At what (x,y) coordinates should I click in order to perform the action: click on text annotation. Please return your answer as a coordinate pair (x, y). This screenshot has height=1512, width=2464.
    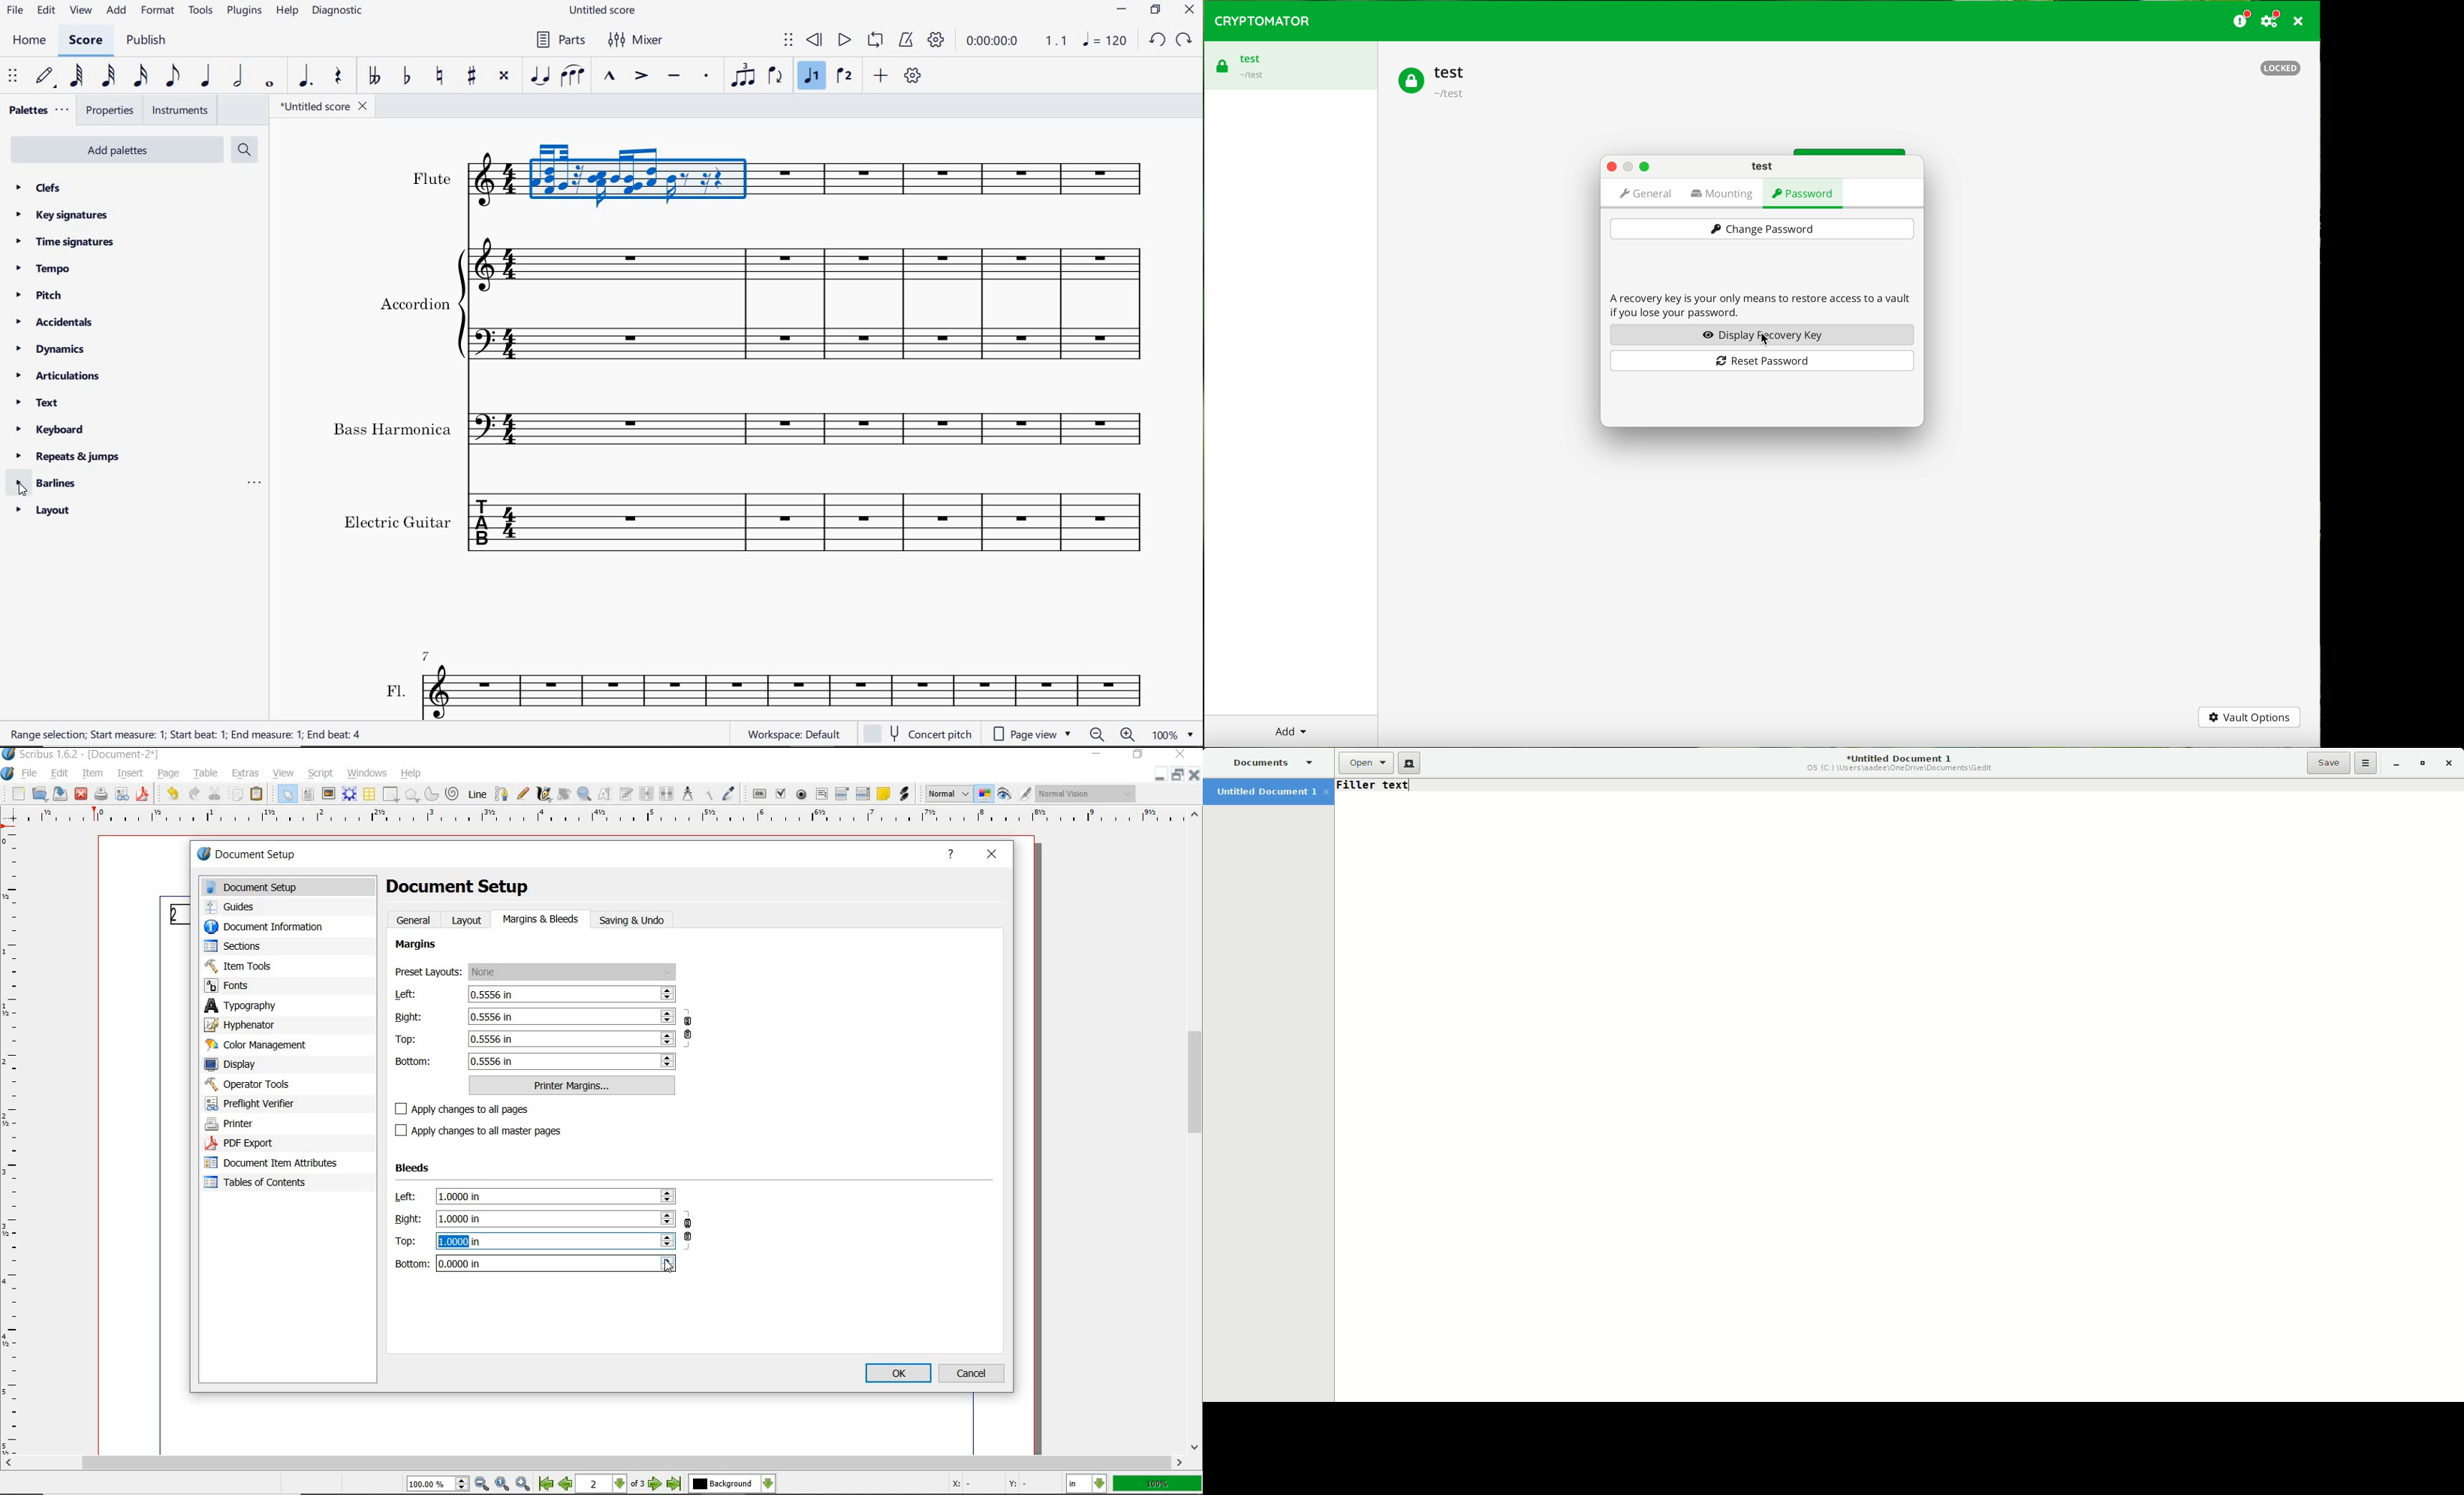
    Looking at the image, I should click on (884, 794).